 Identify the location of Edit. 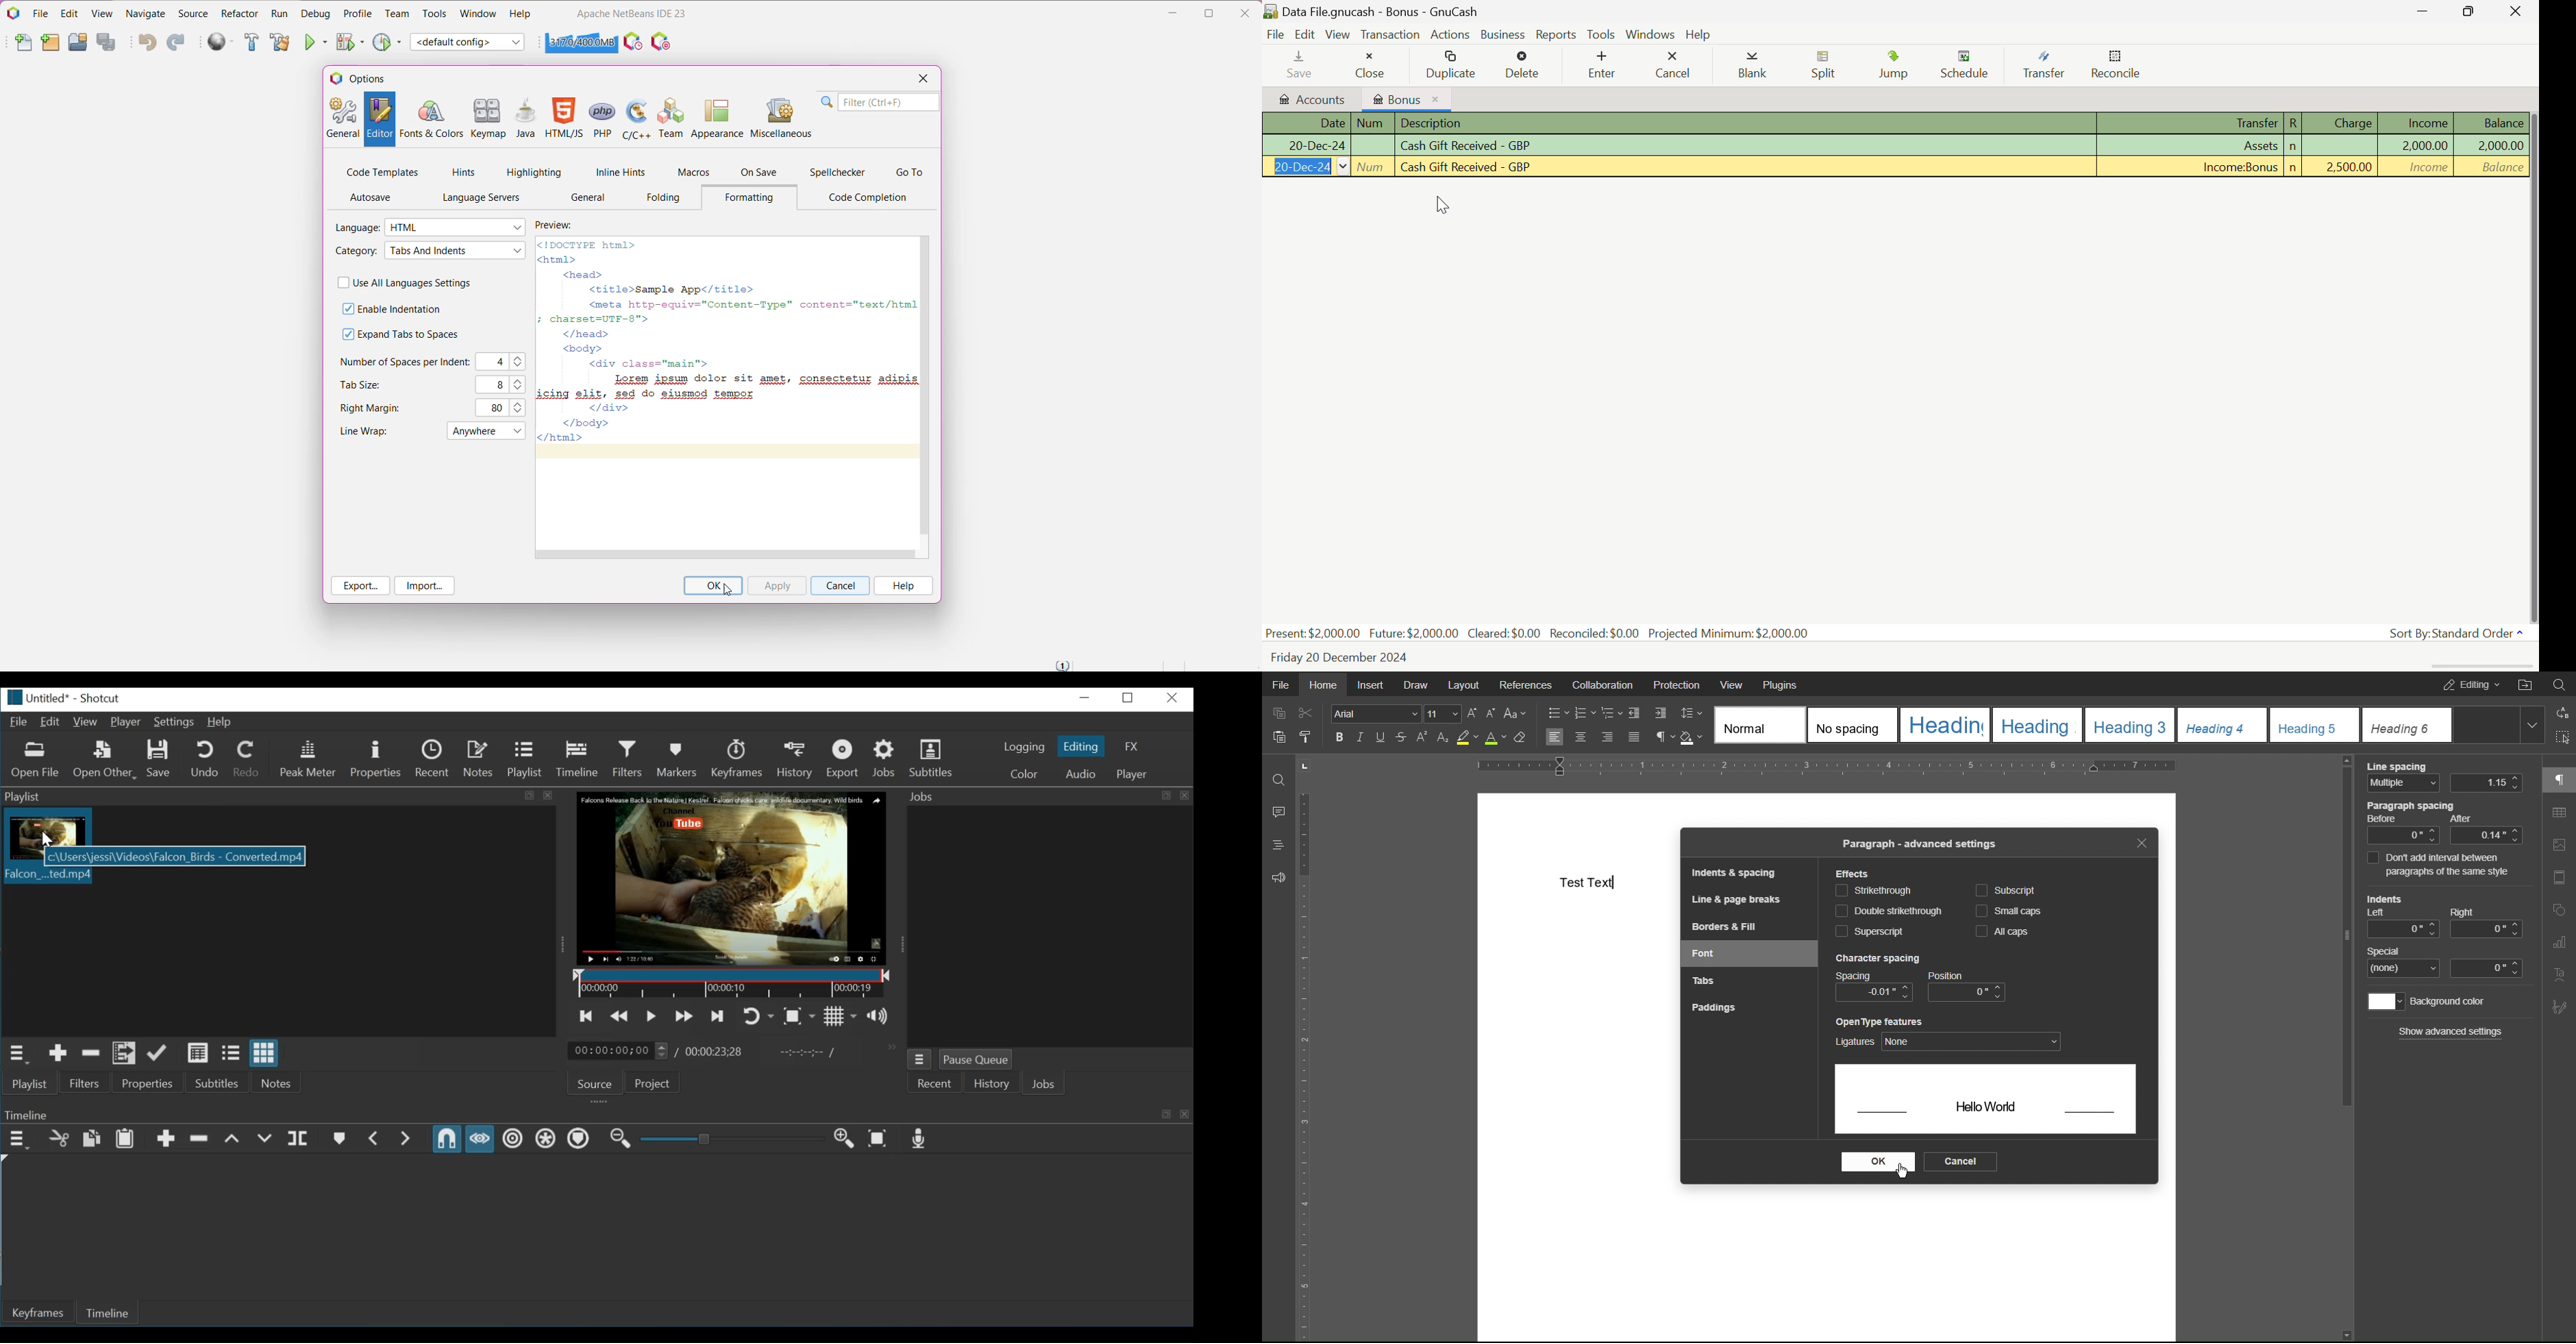
(1307, 35).